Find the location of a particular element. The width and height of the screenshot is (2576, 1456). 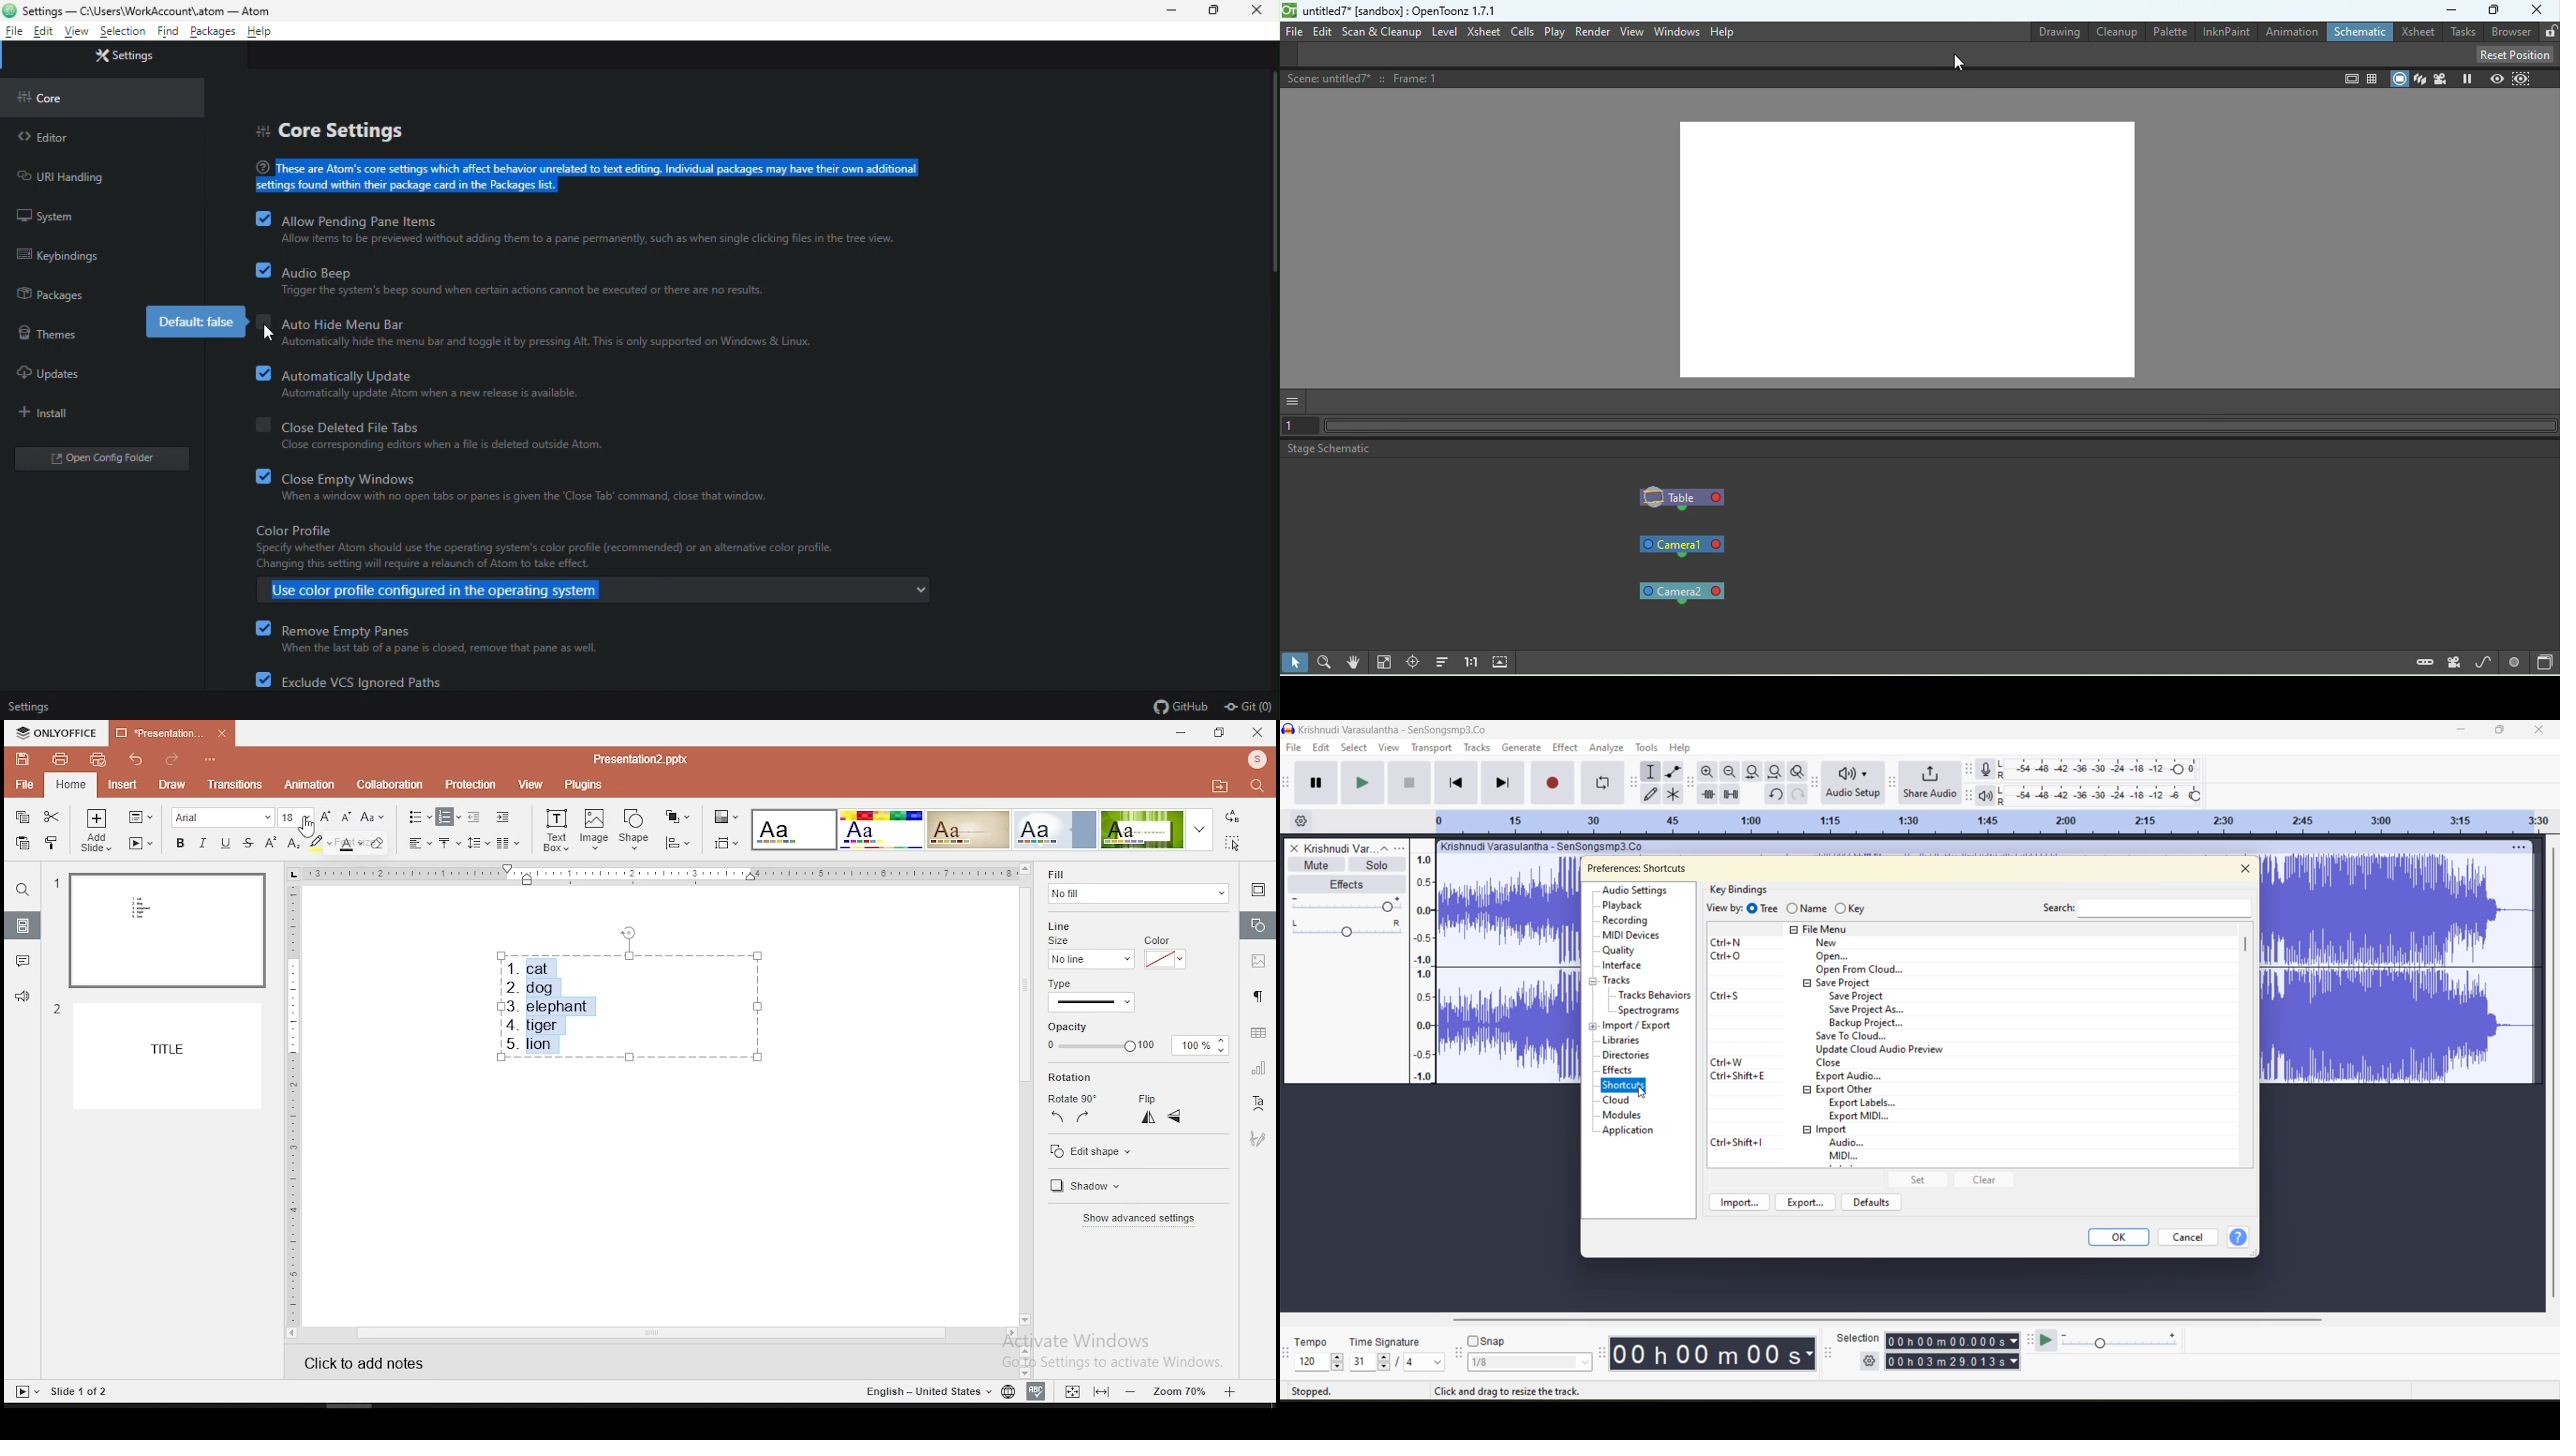

edit shape is located at coordinates (1098, 1151).